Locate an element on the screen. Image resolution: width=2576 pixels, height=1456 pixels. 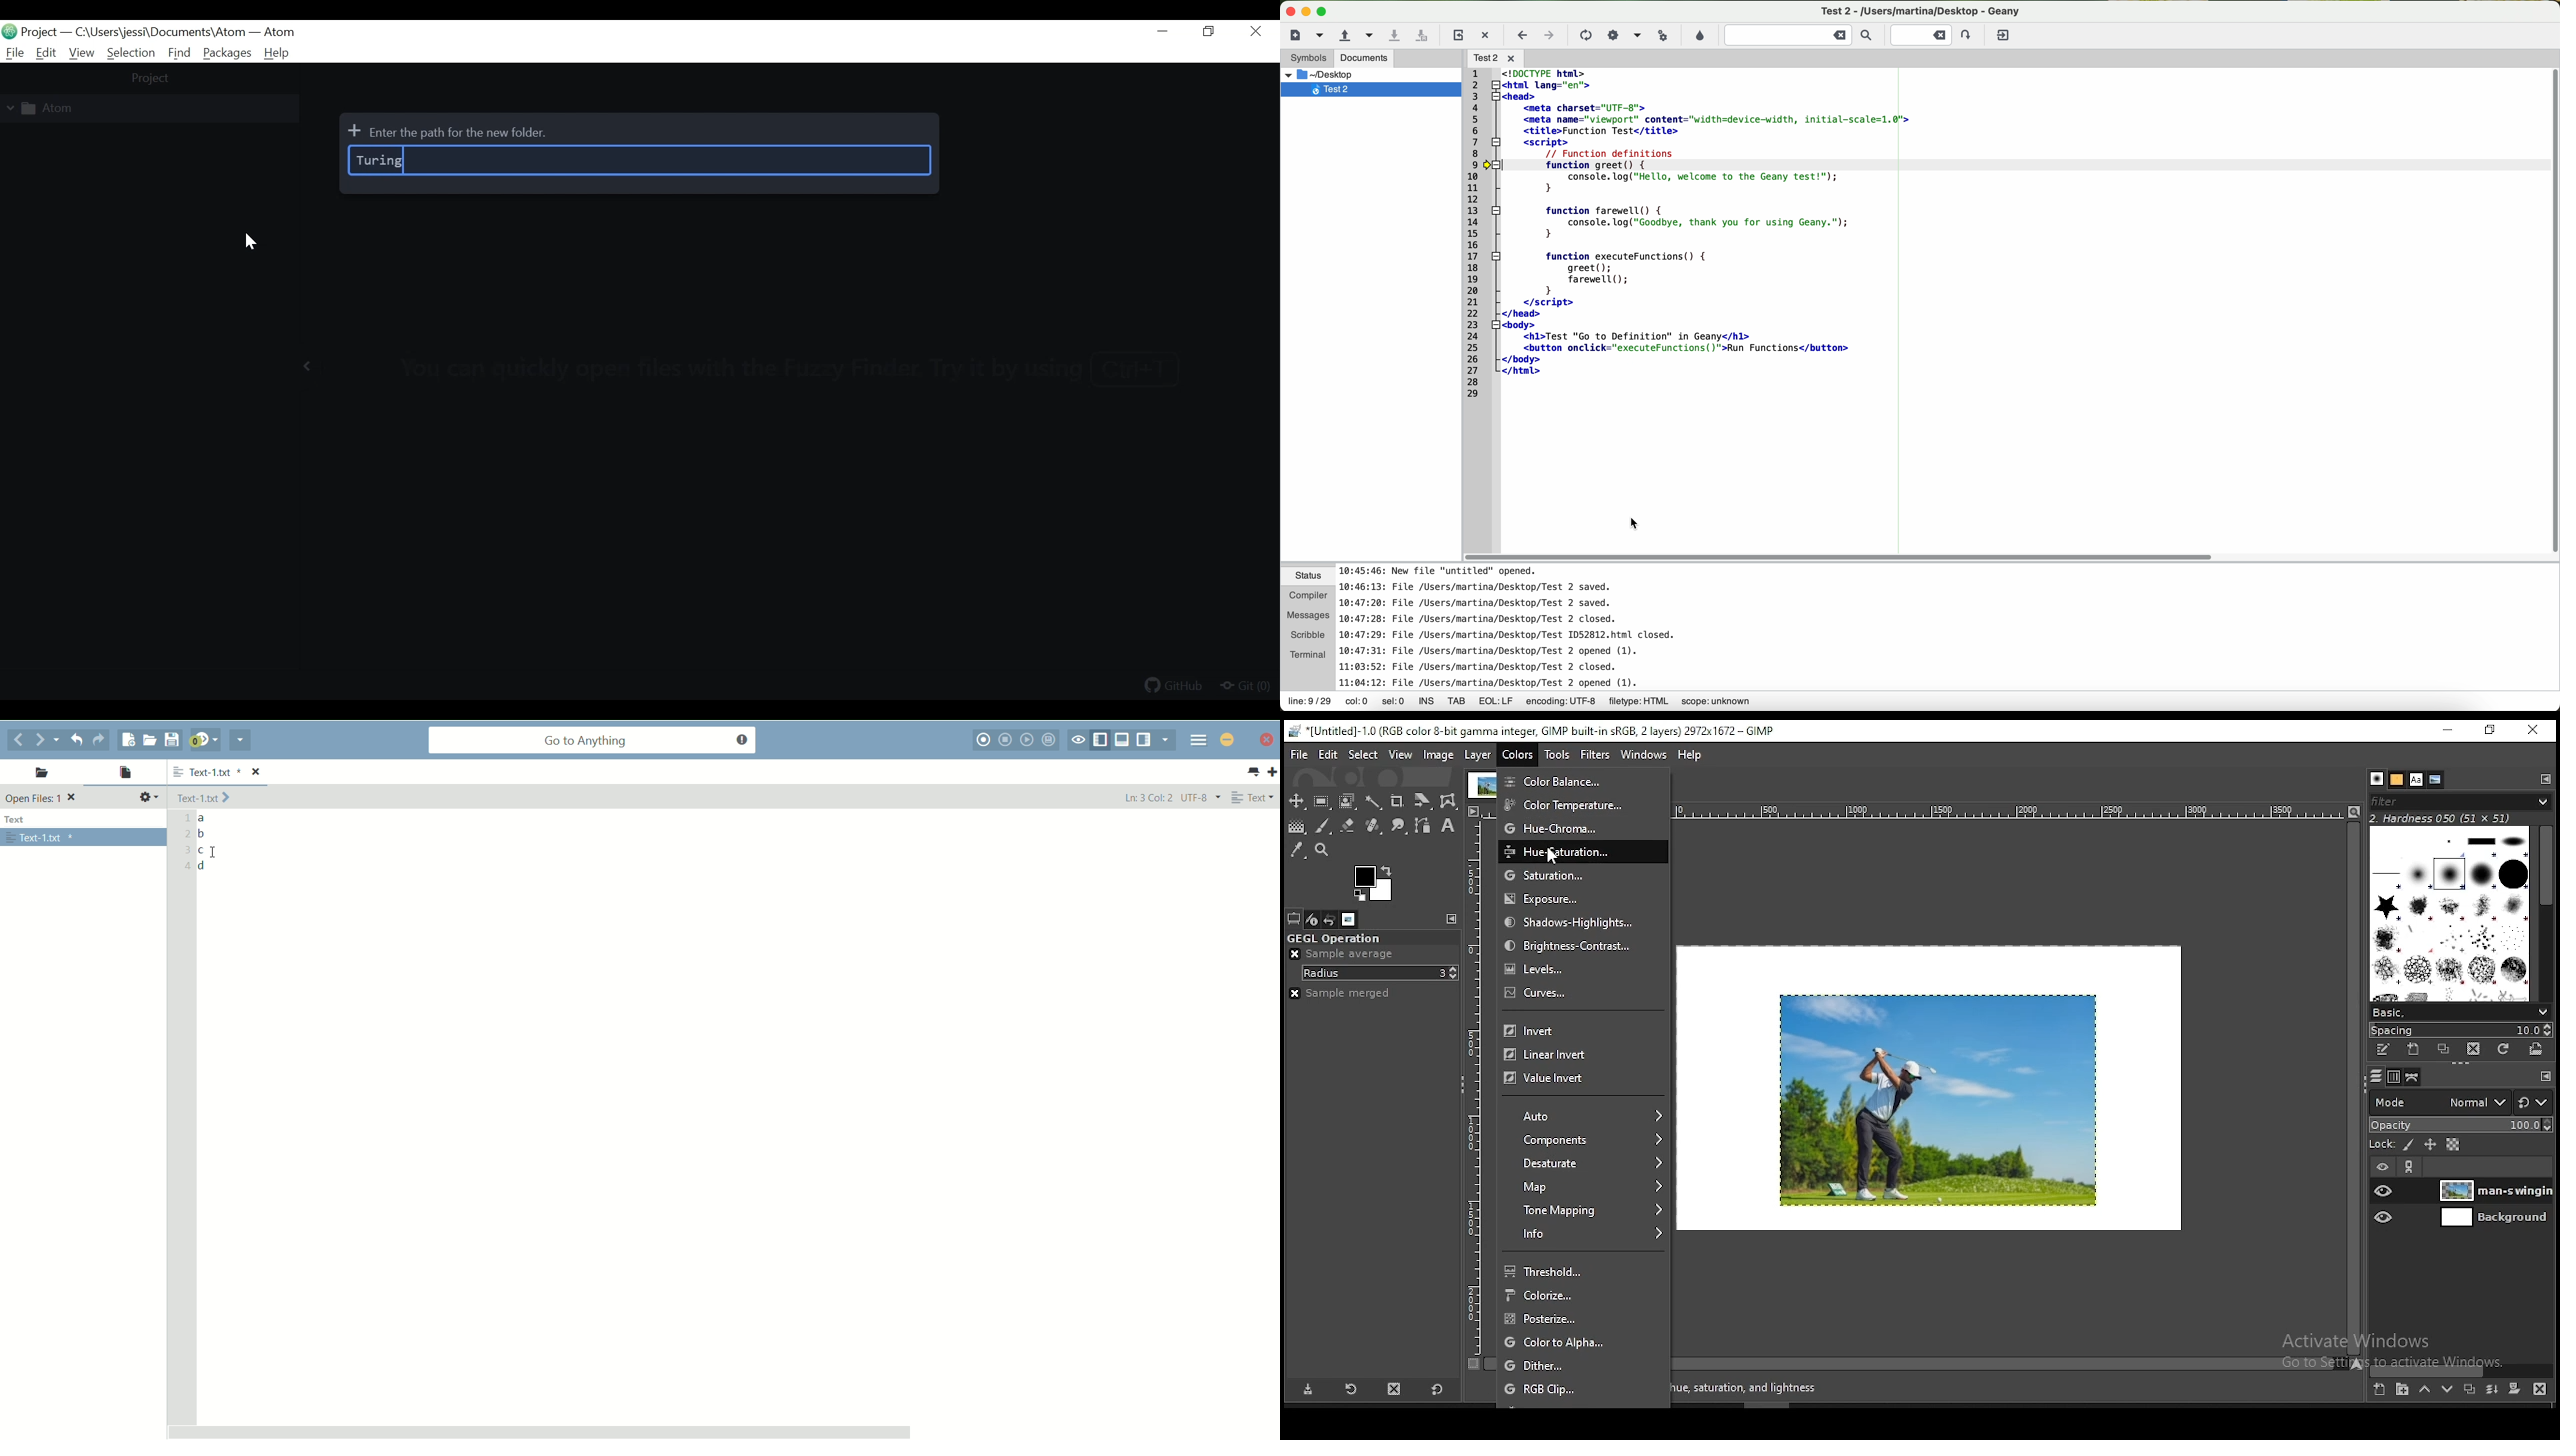
data is located at coordinates (1521, 703).